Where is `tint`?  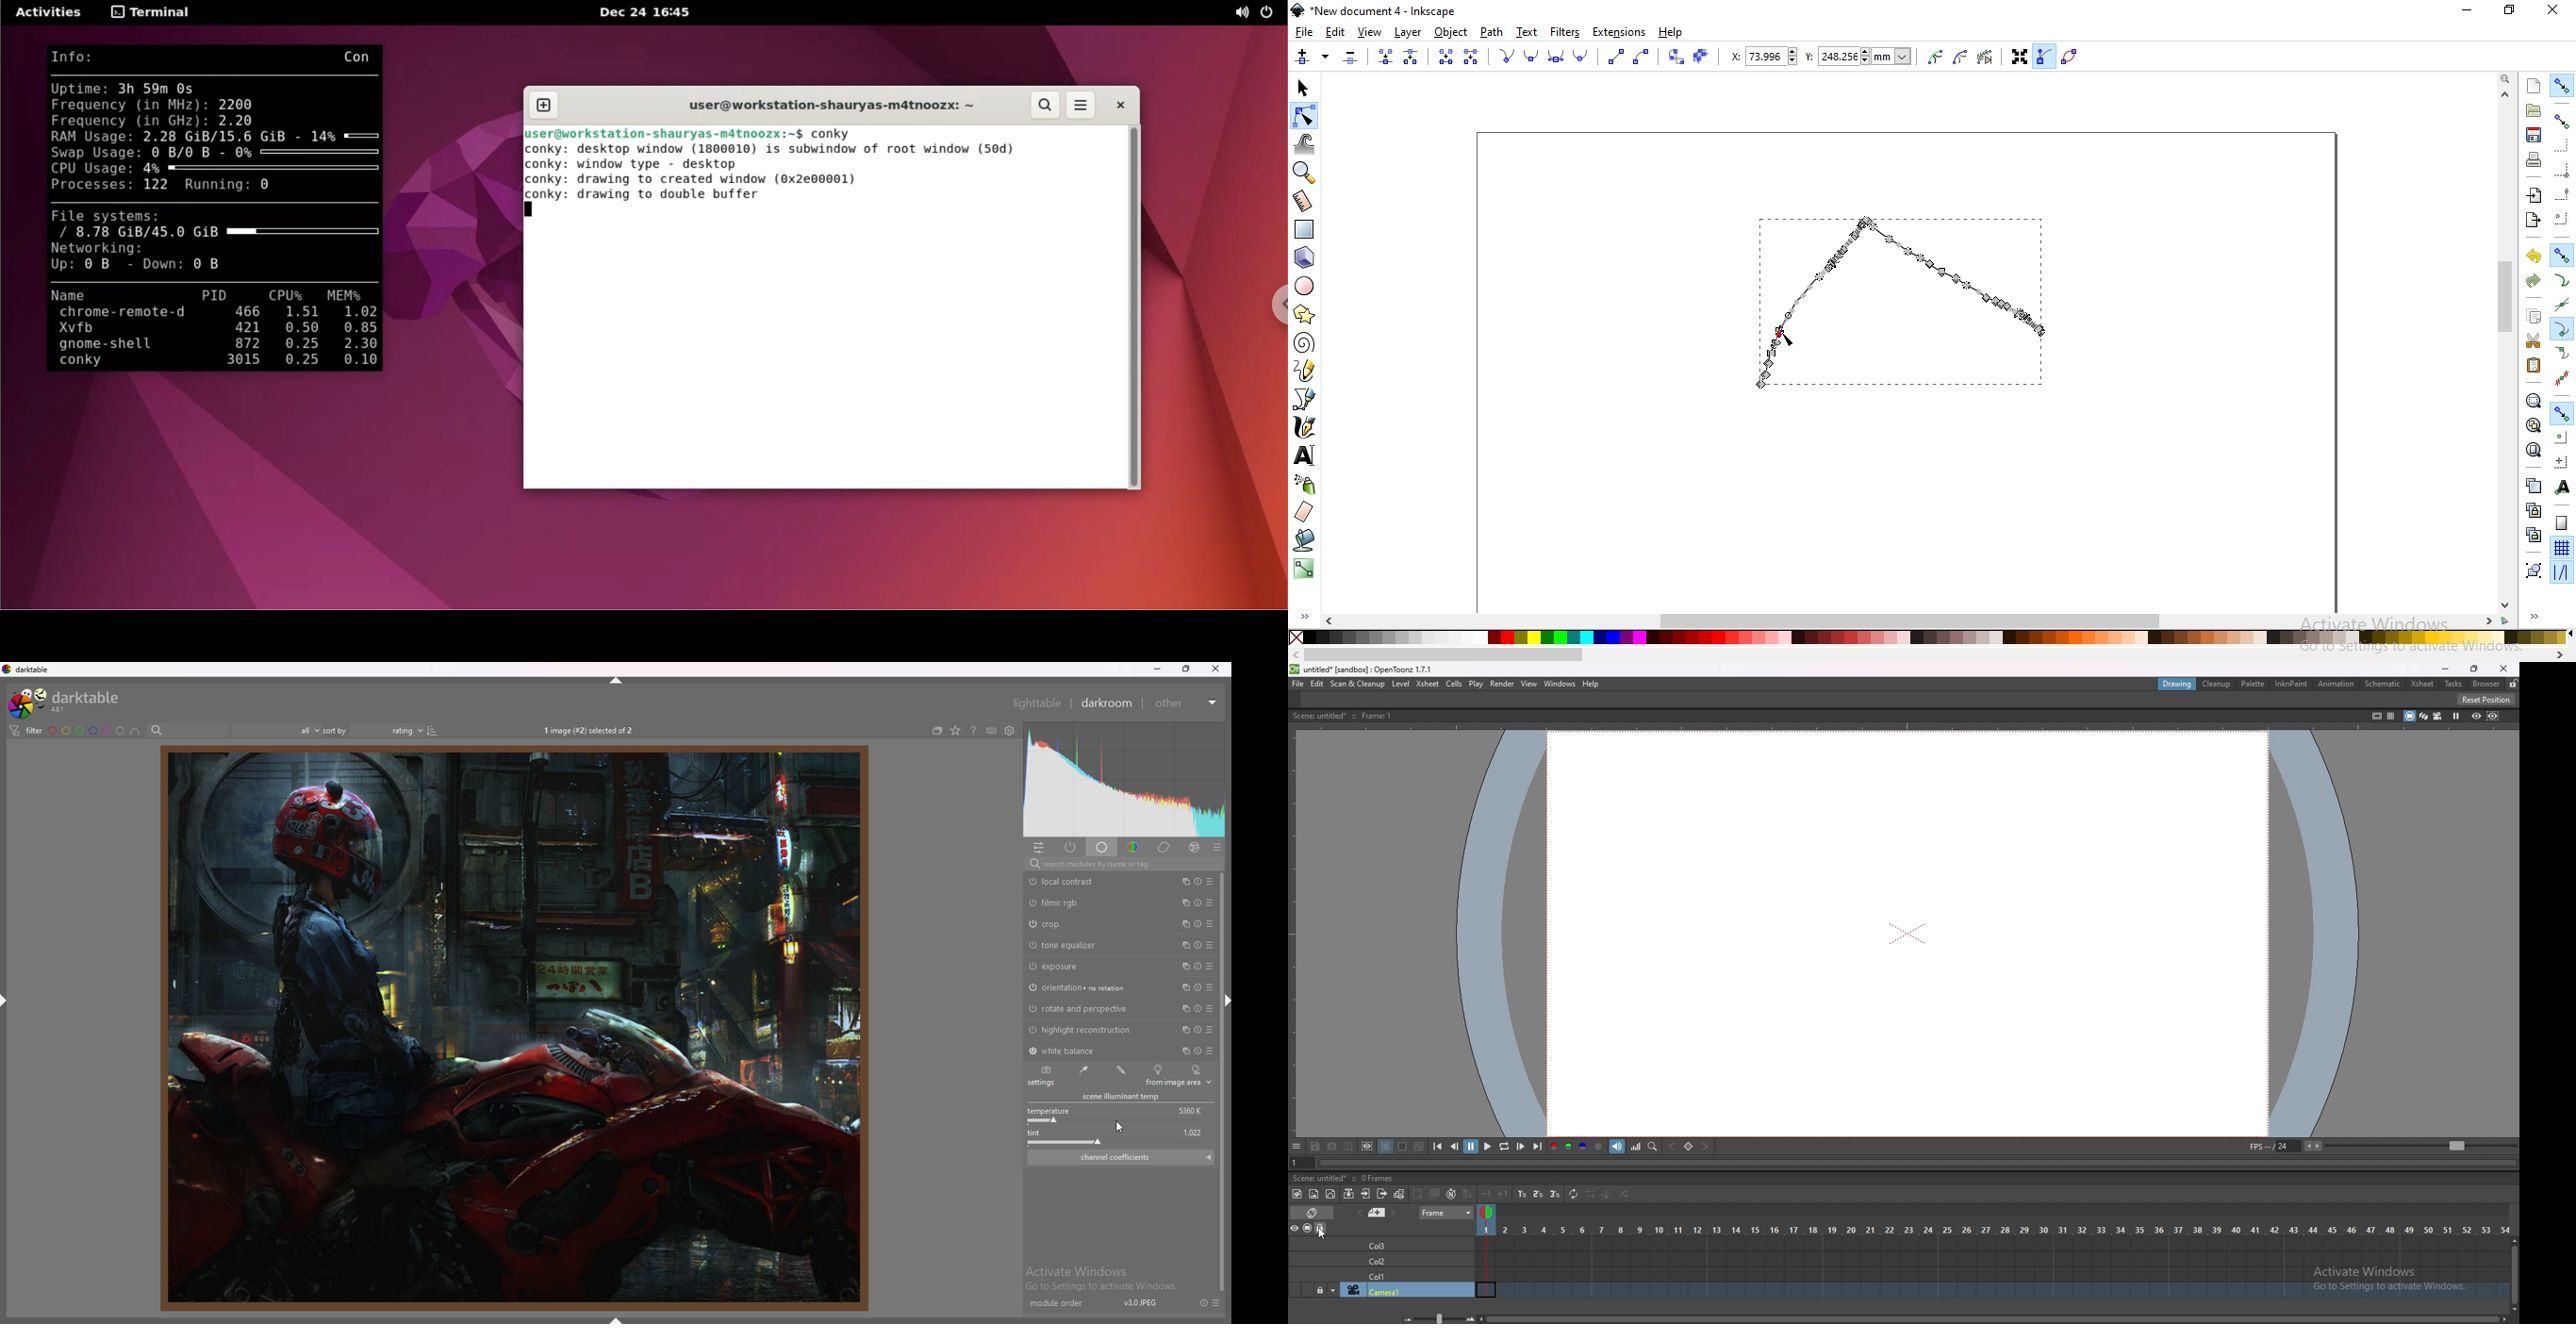
tint is located at coordinates (1035, 1133).